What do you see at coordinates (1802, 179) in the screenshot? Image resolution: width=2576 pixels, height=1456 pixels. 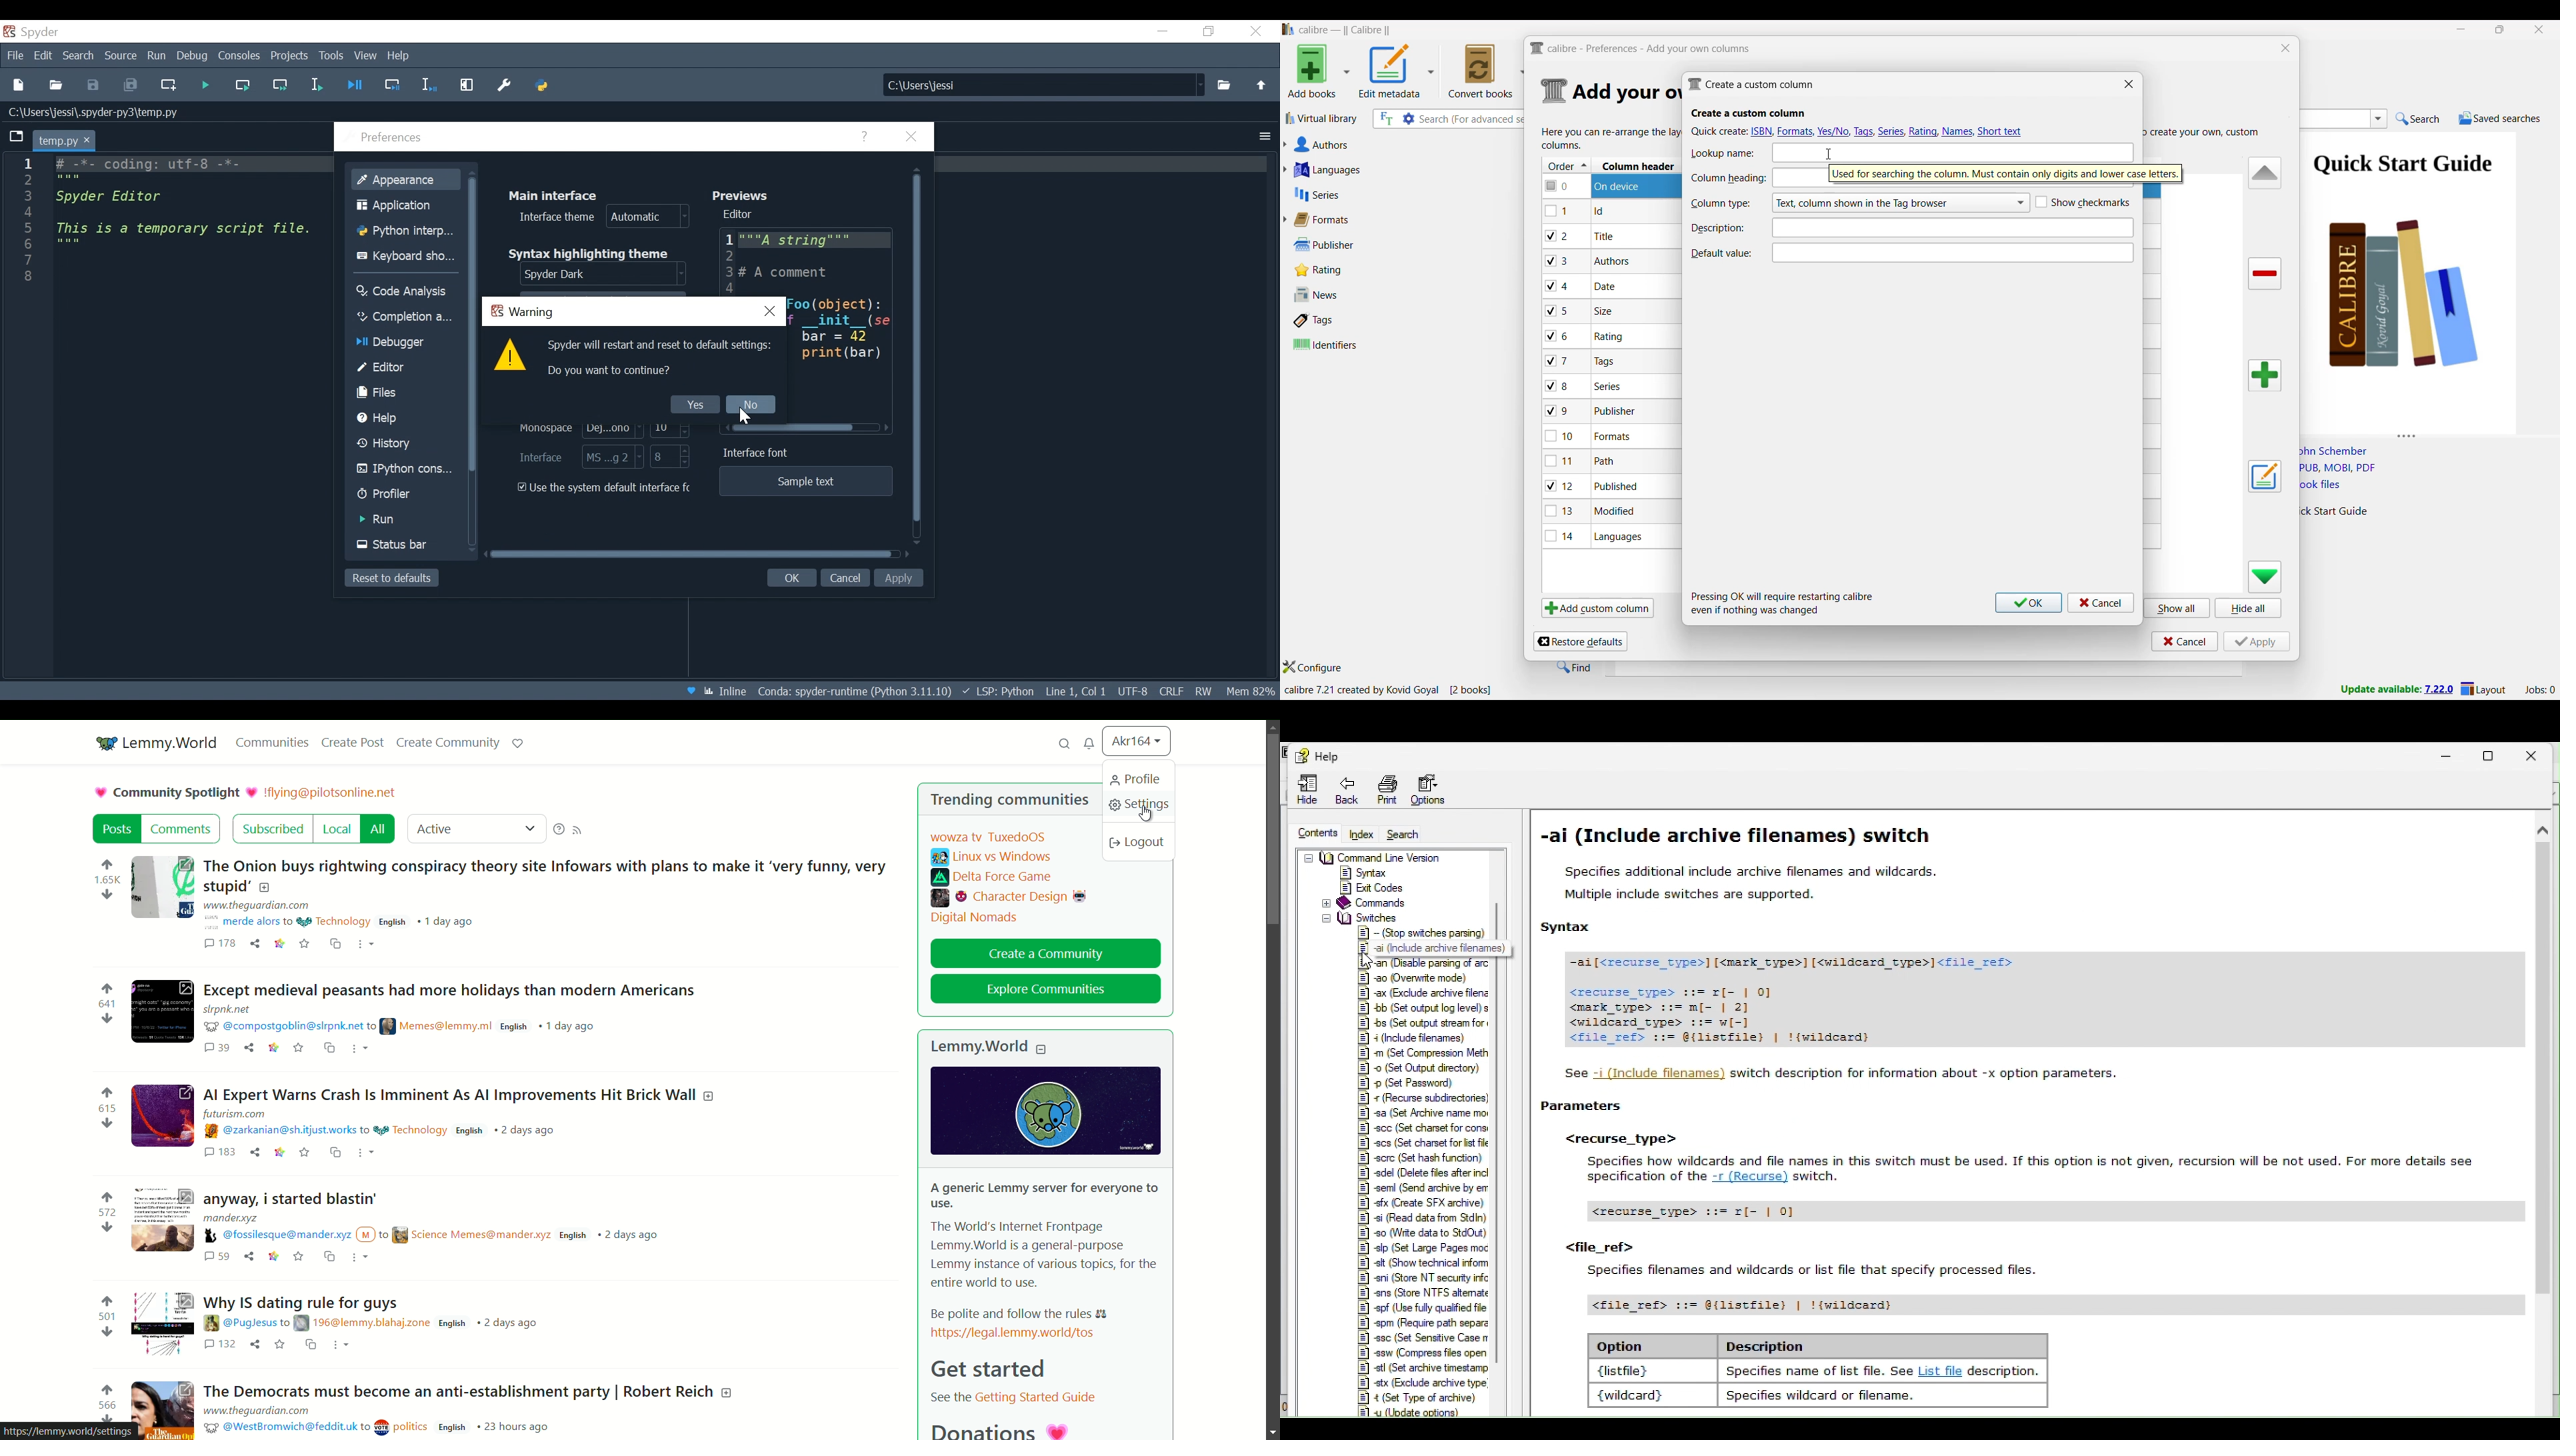 I see `text` at bounding box center [1802, 179].